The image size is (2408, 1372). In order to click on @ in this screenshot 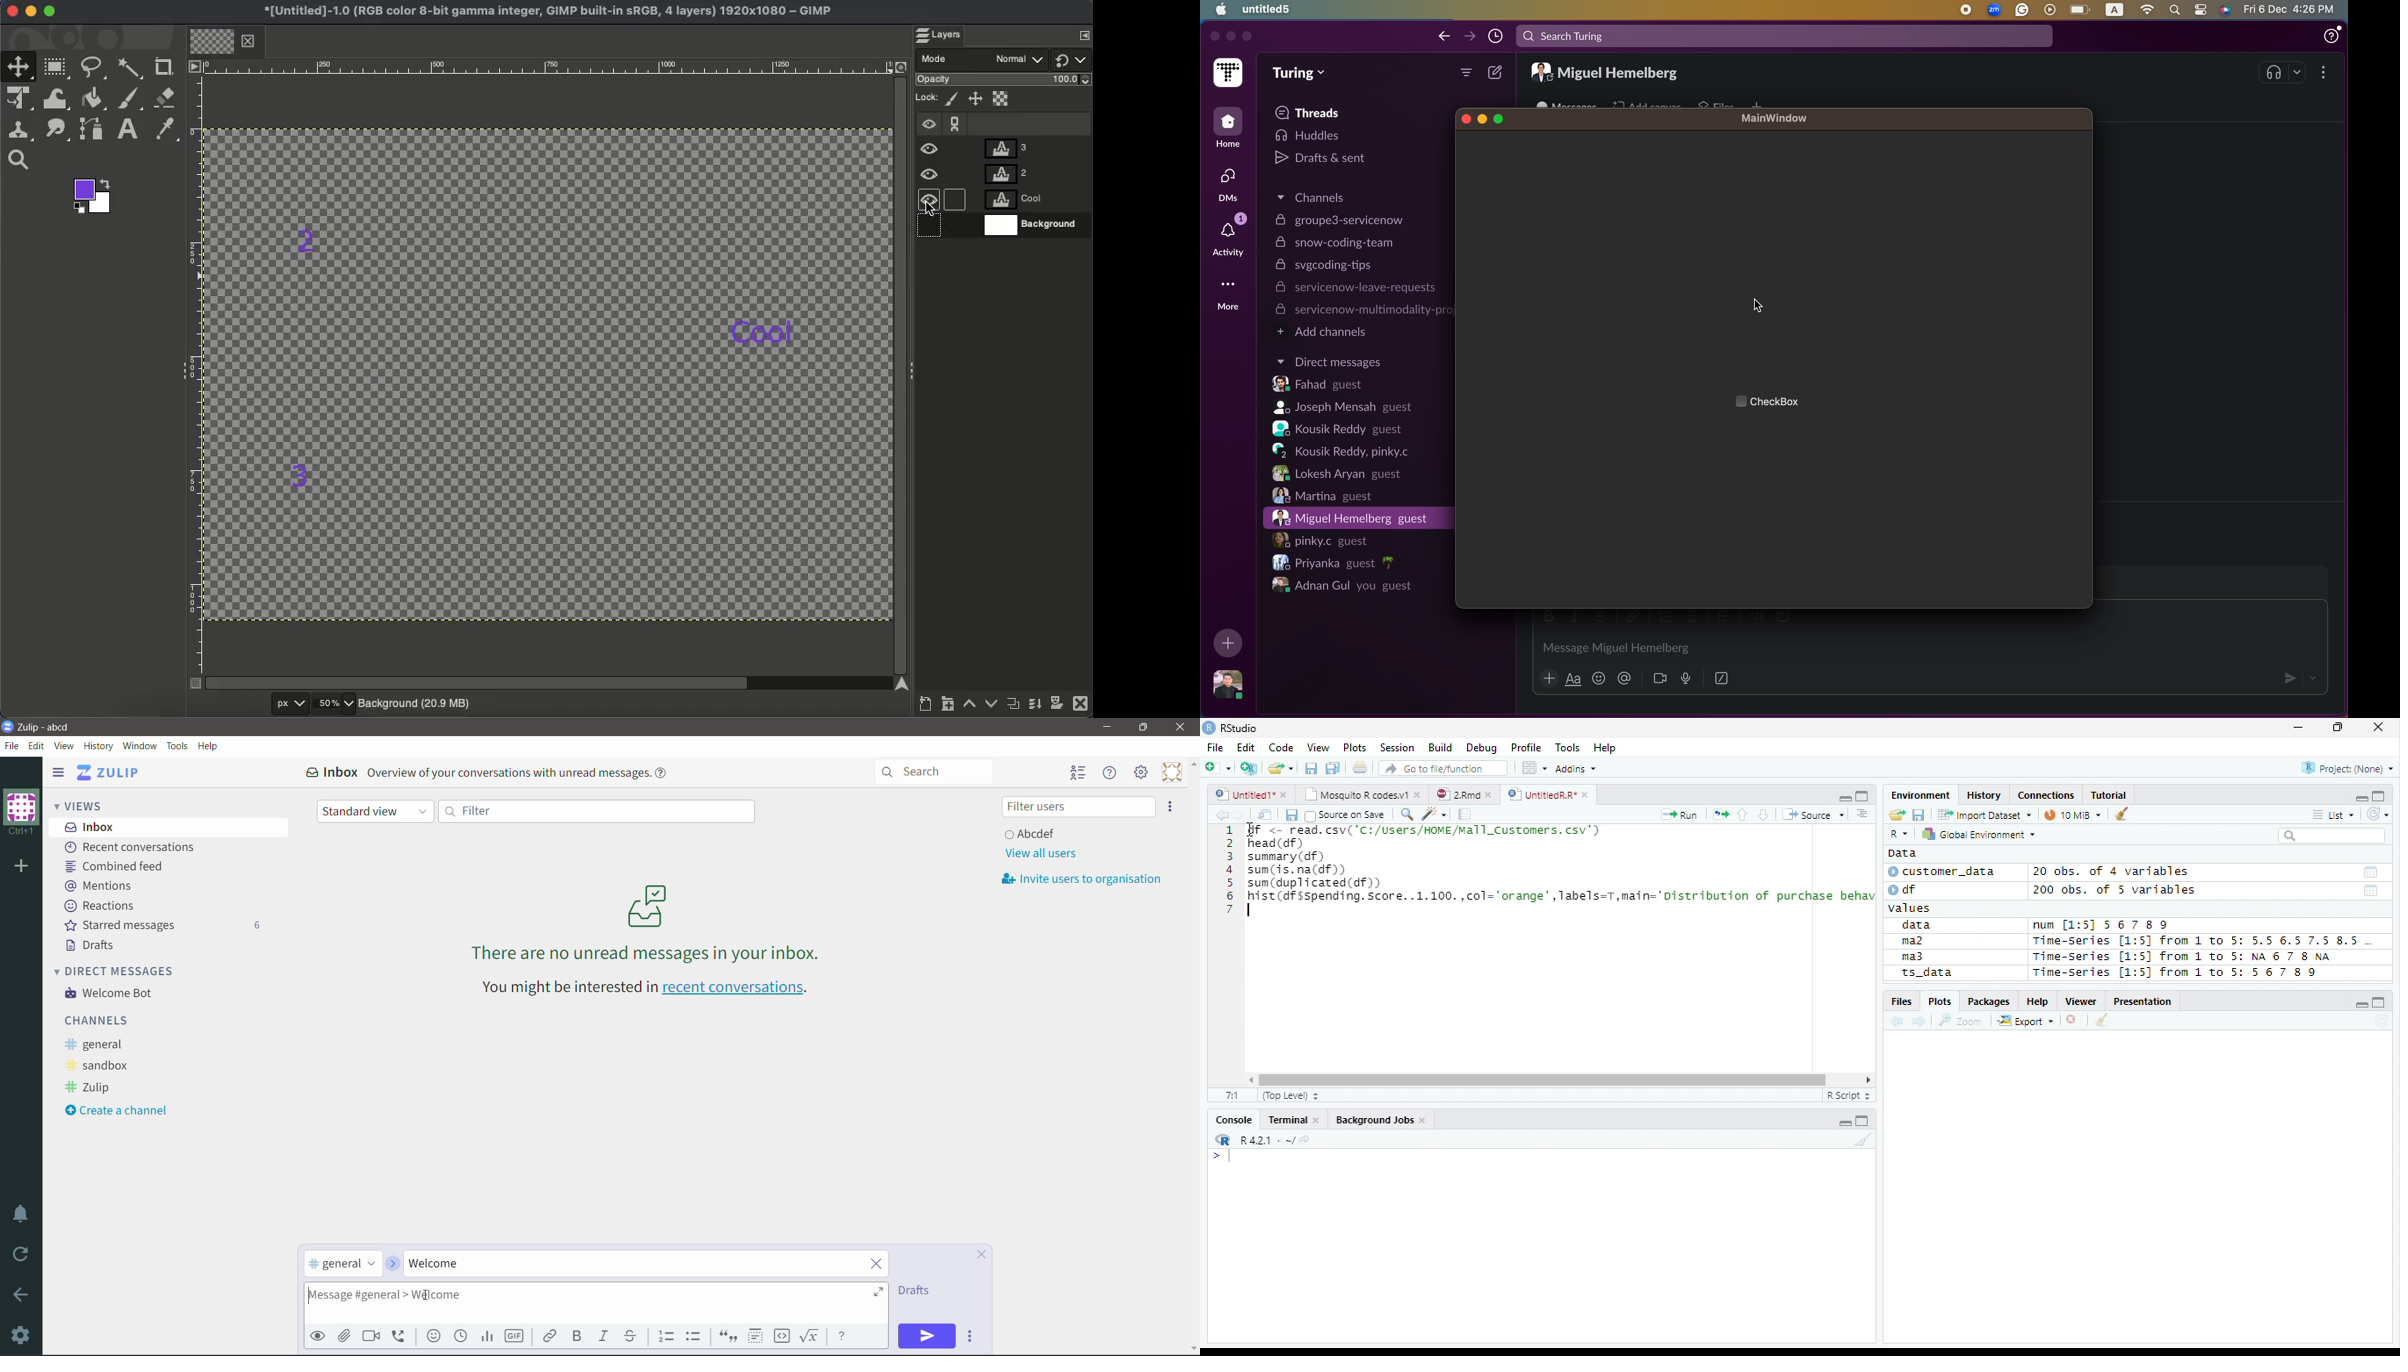, I will do `click(1624, 679)`.